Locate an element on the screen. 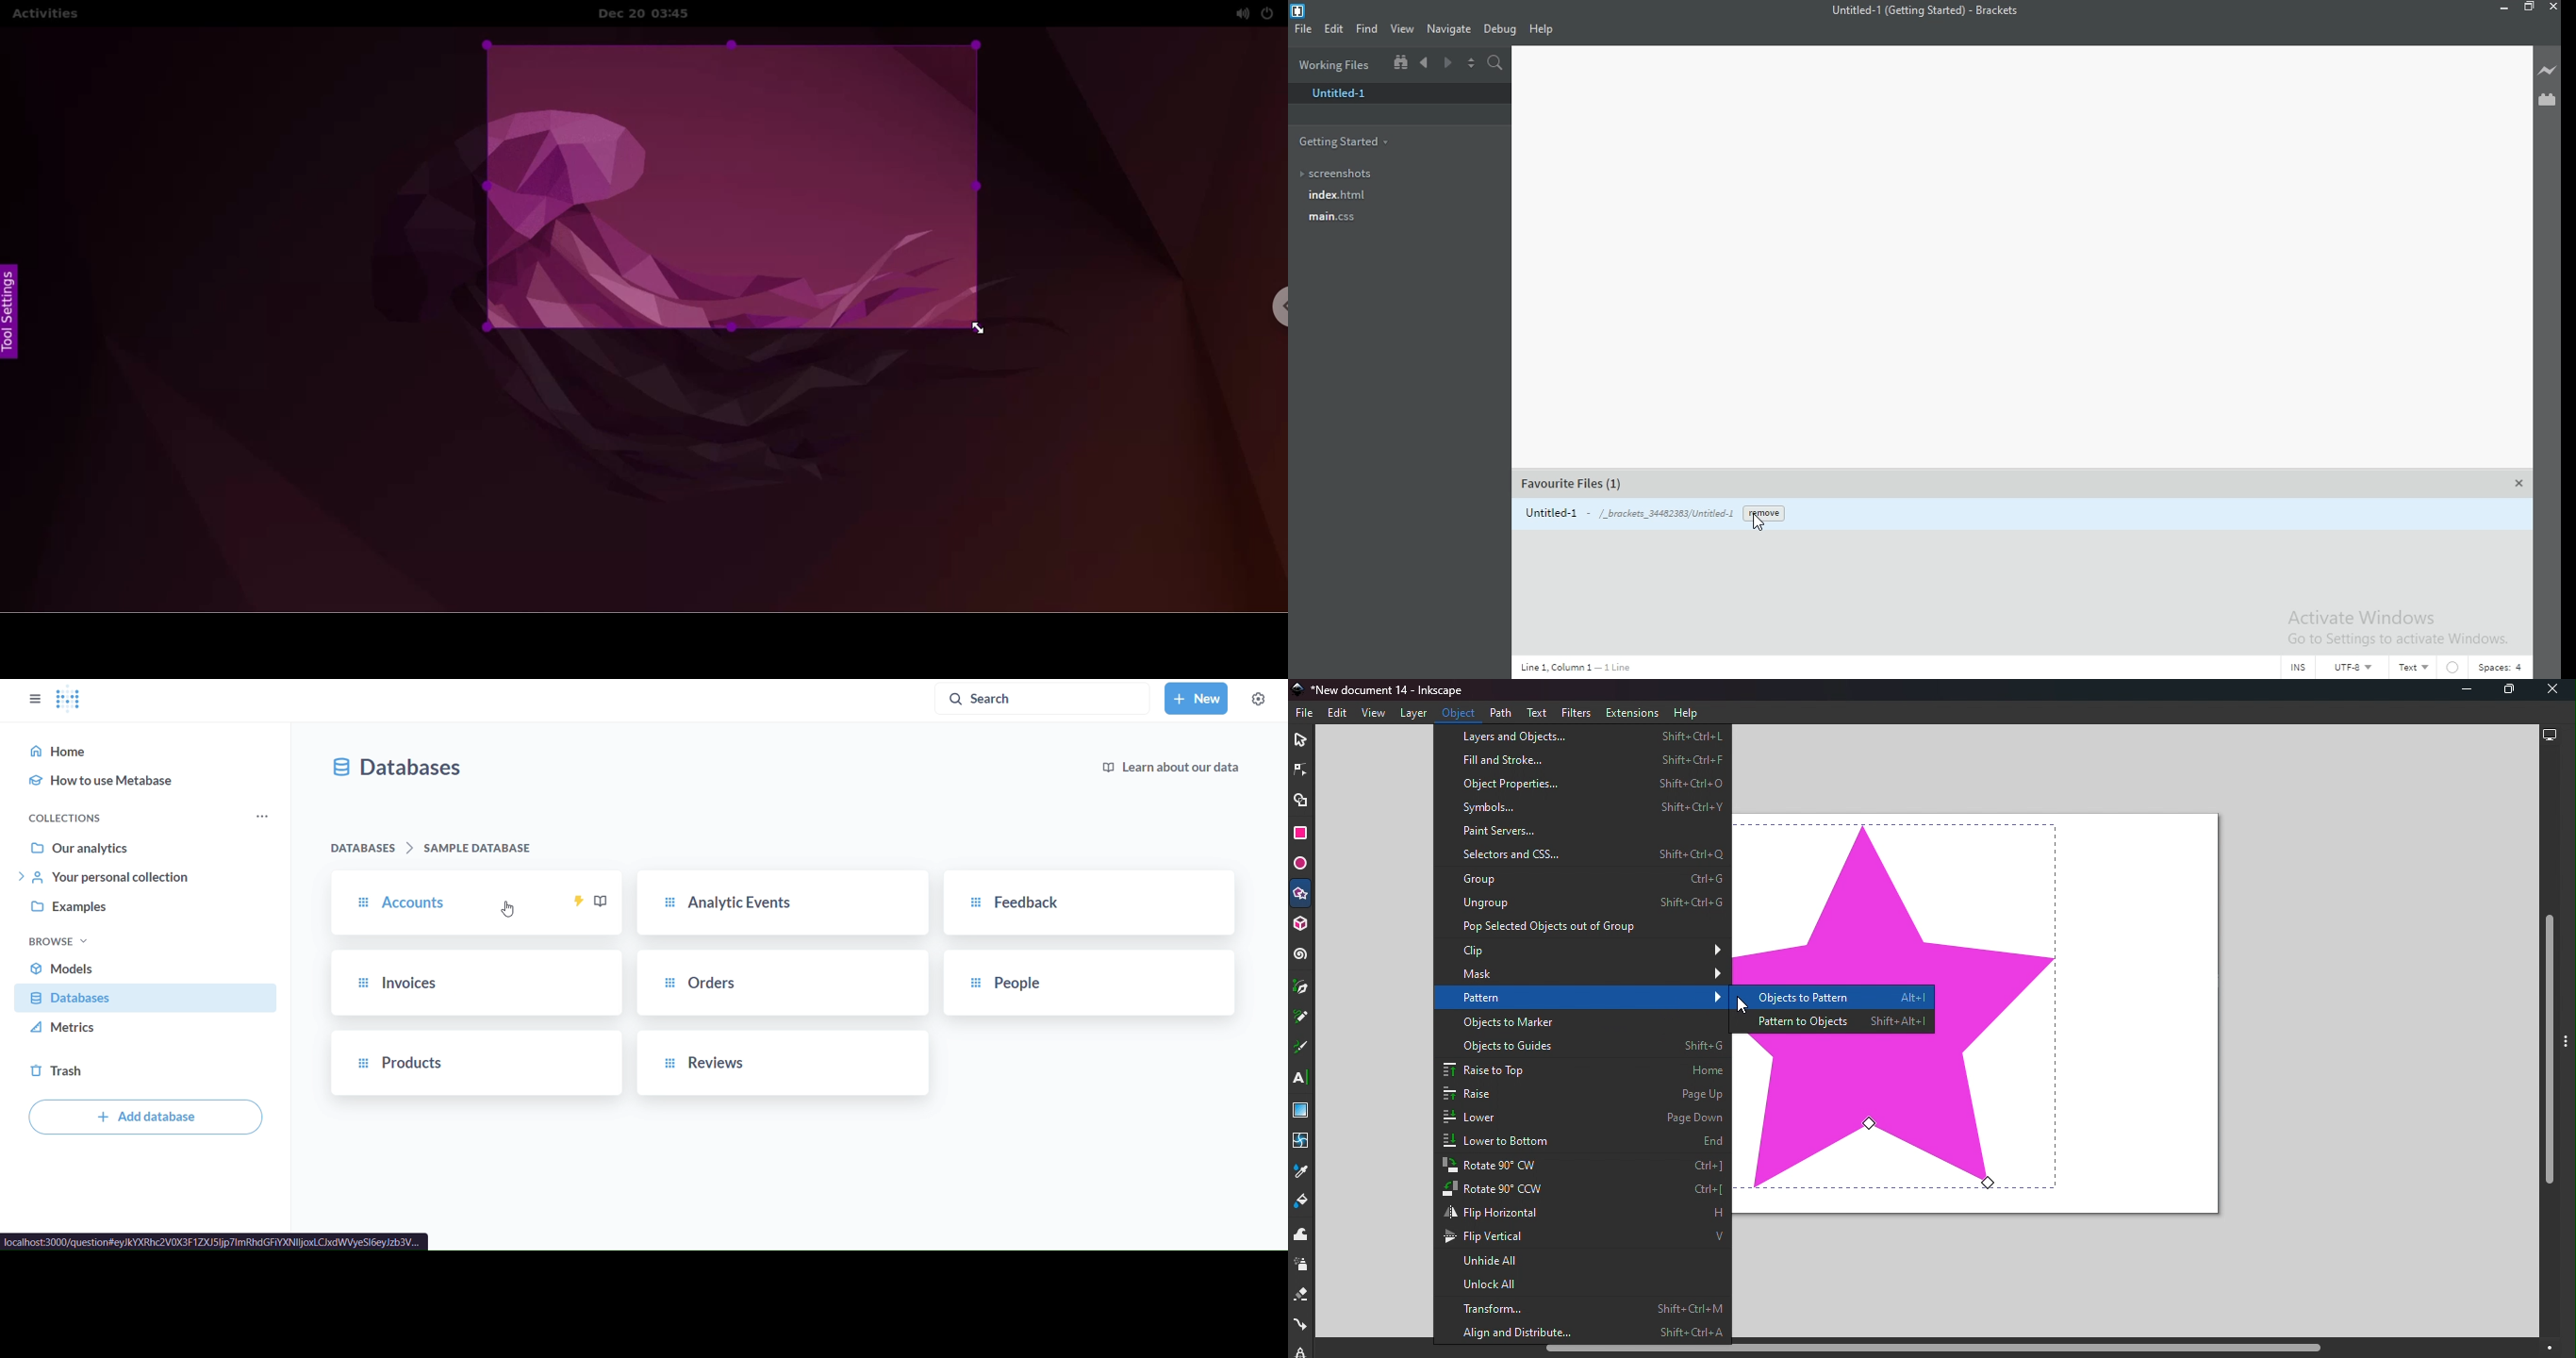 The height and width of the screenshot is (1372, 2576). Text is located at coordinates (1537, 713).